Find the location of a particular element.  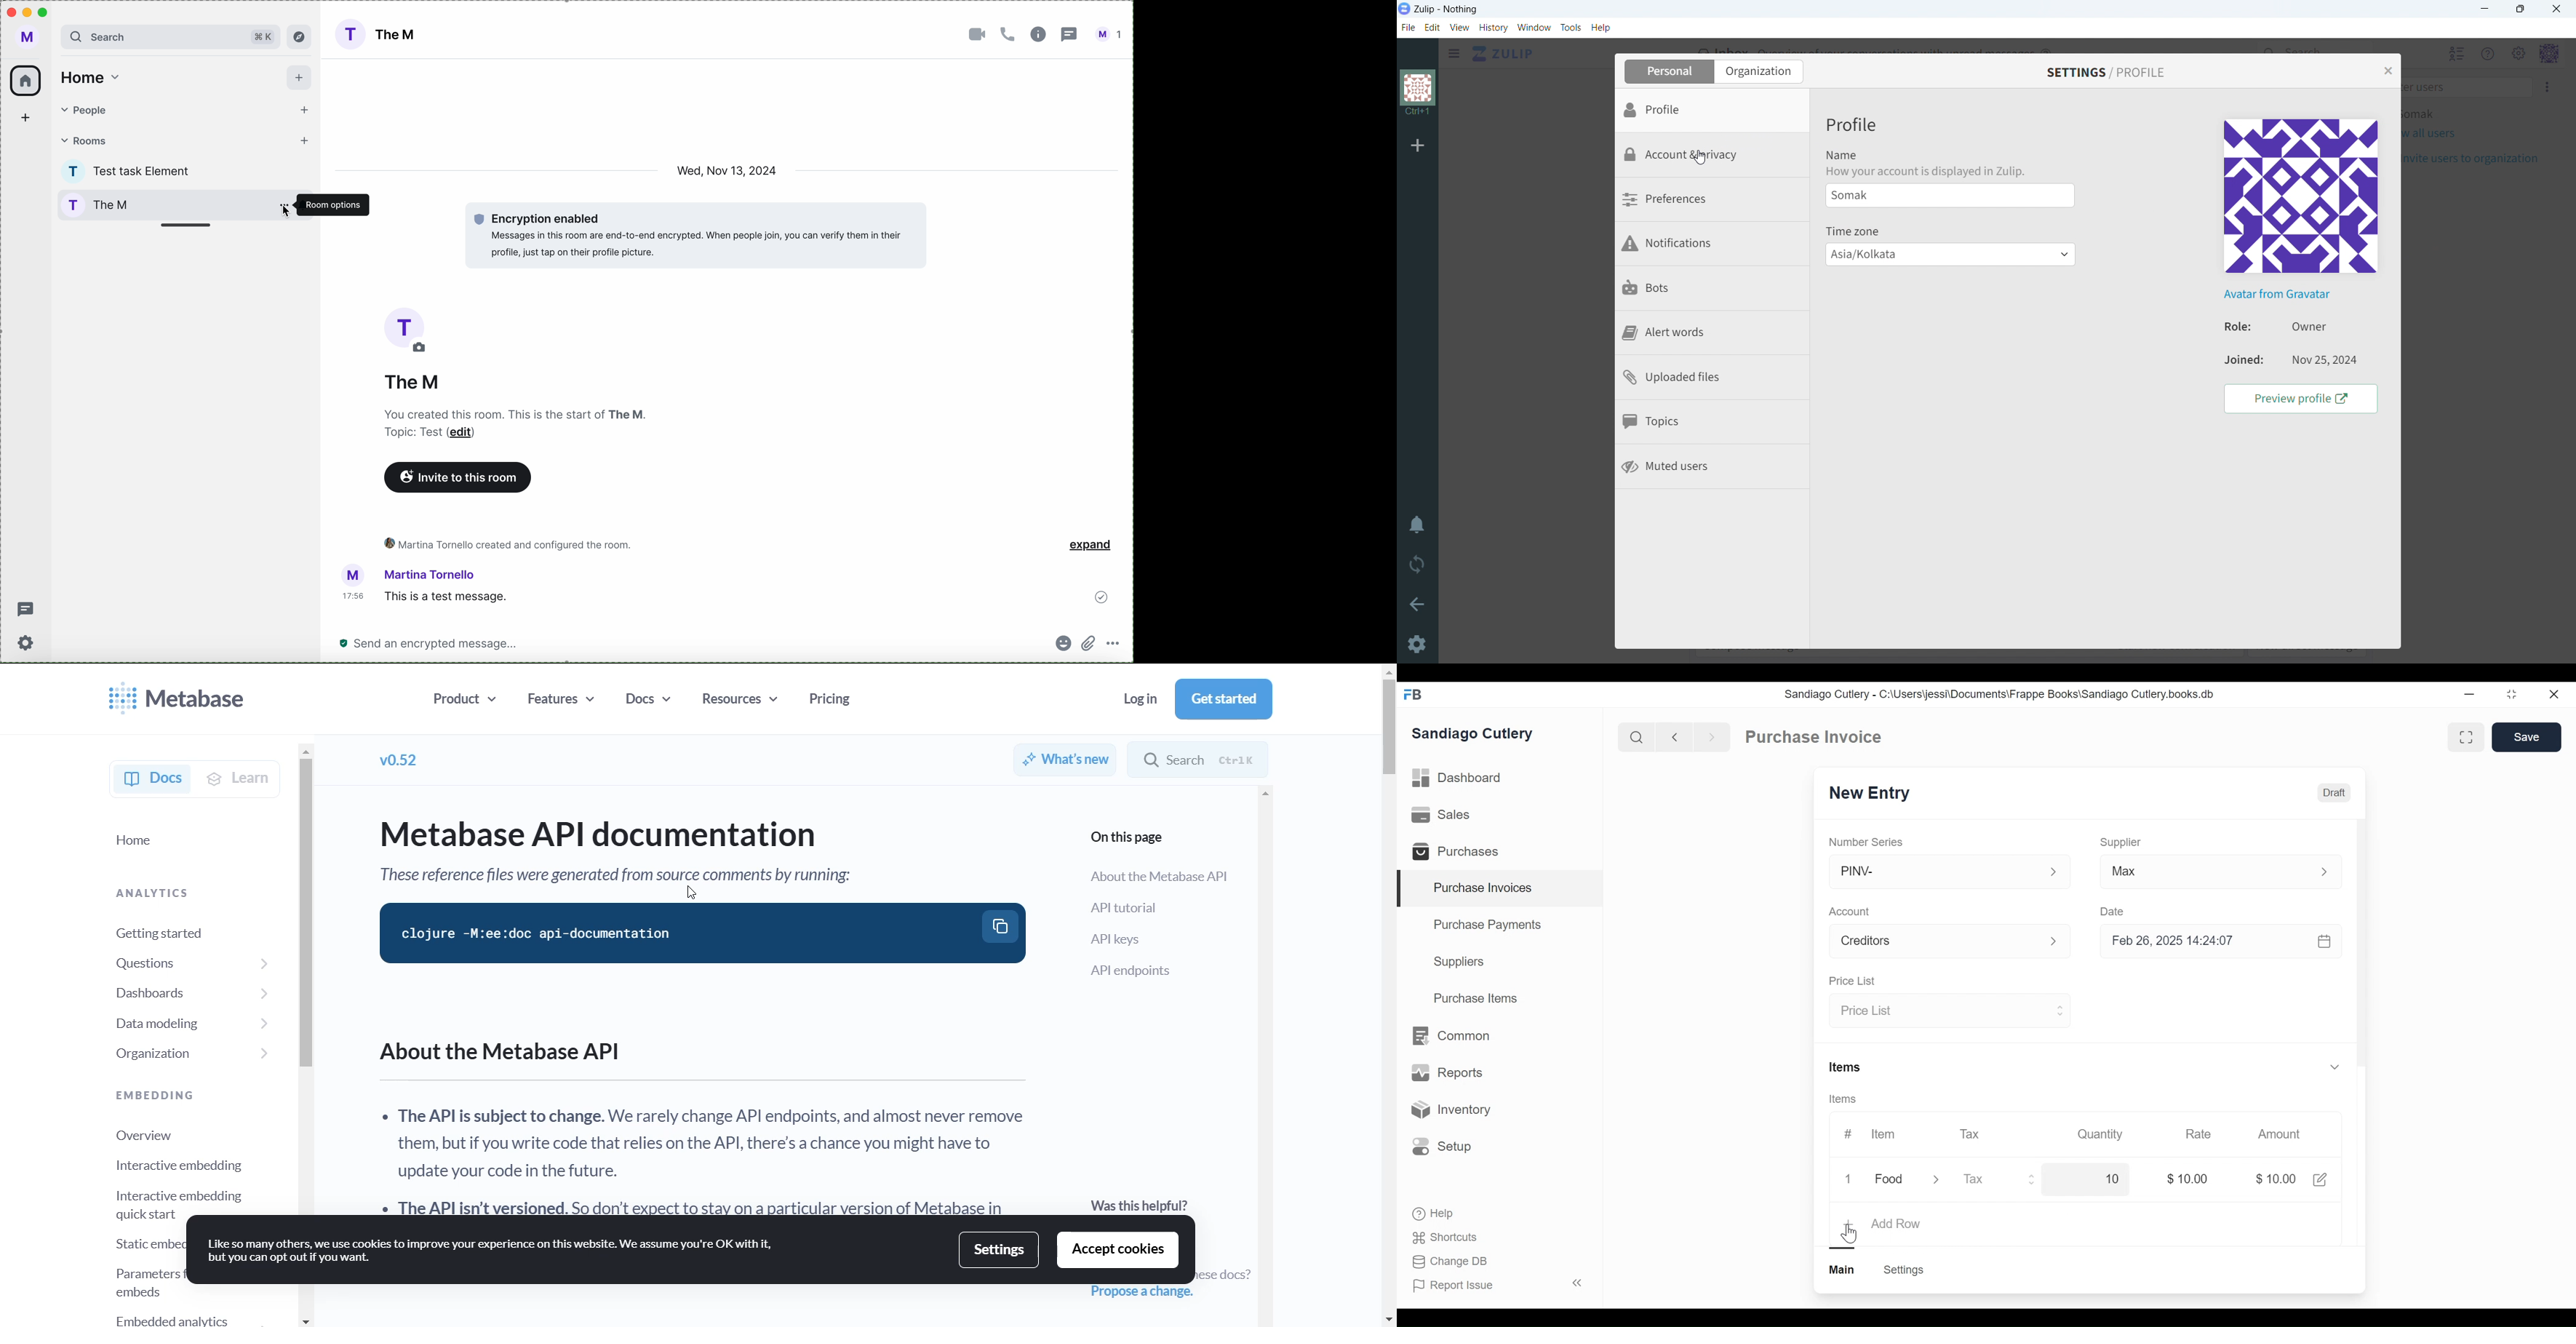

Purchase Invoices is located at coordinates (1501, 889).